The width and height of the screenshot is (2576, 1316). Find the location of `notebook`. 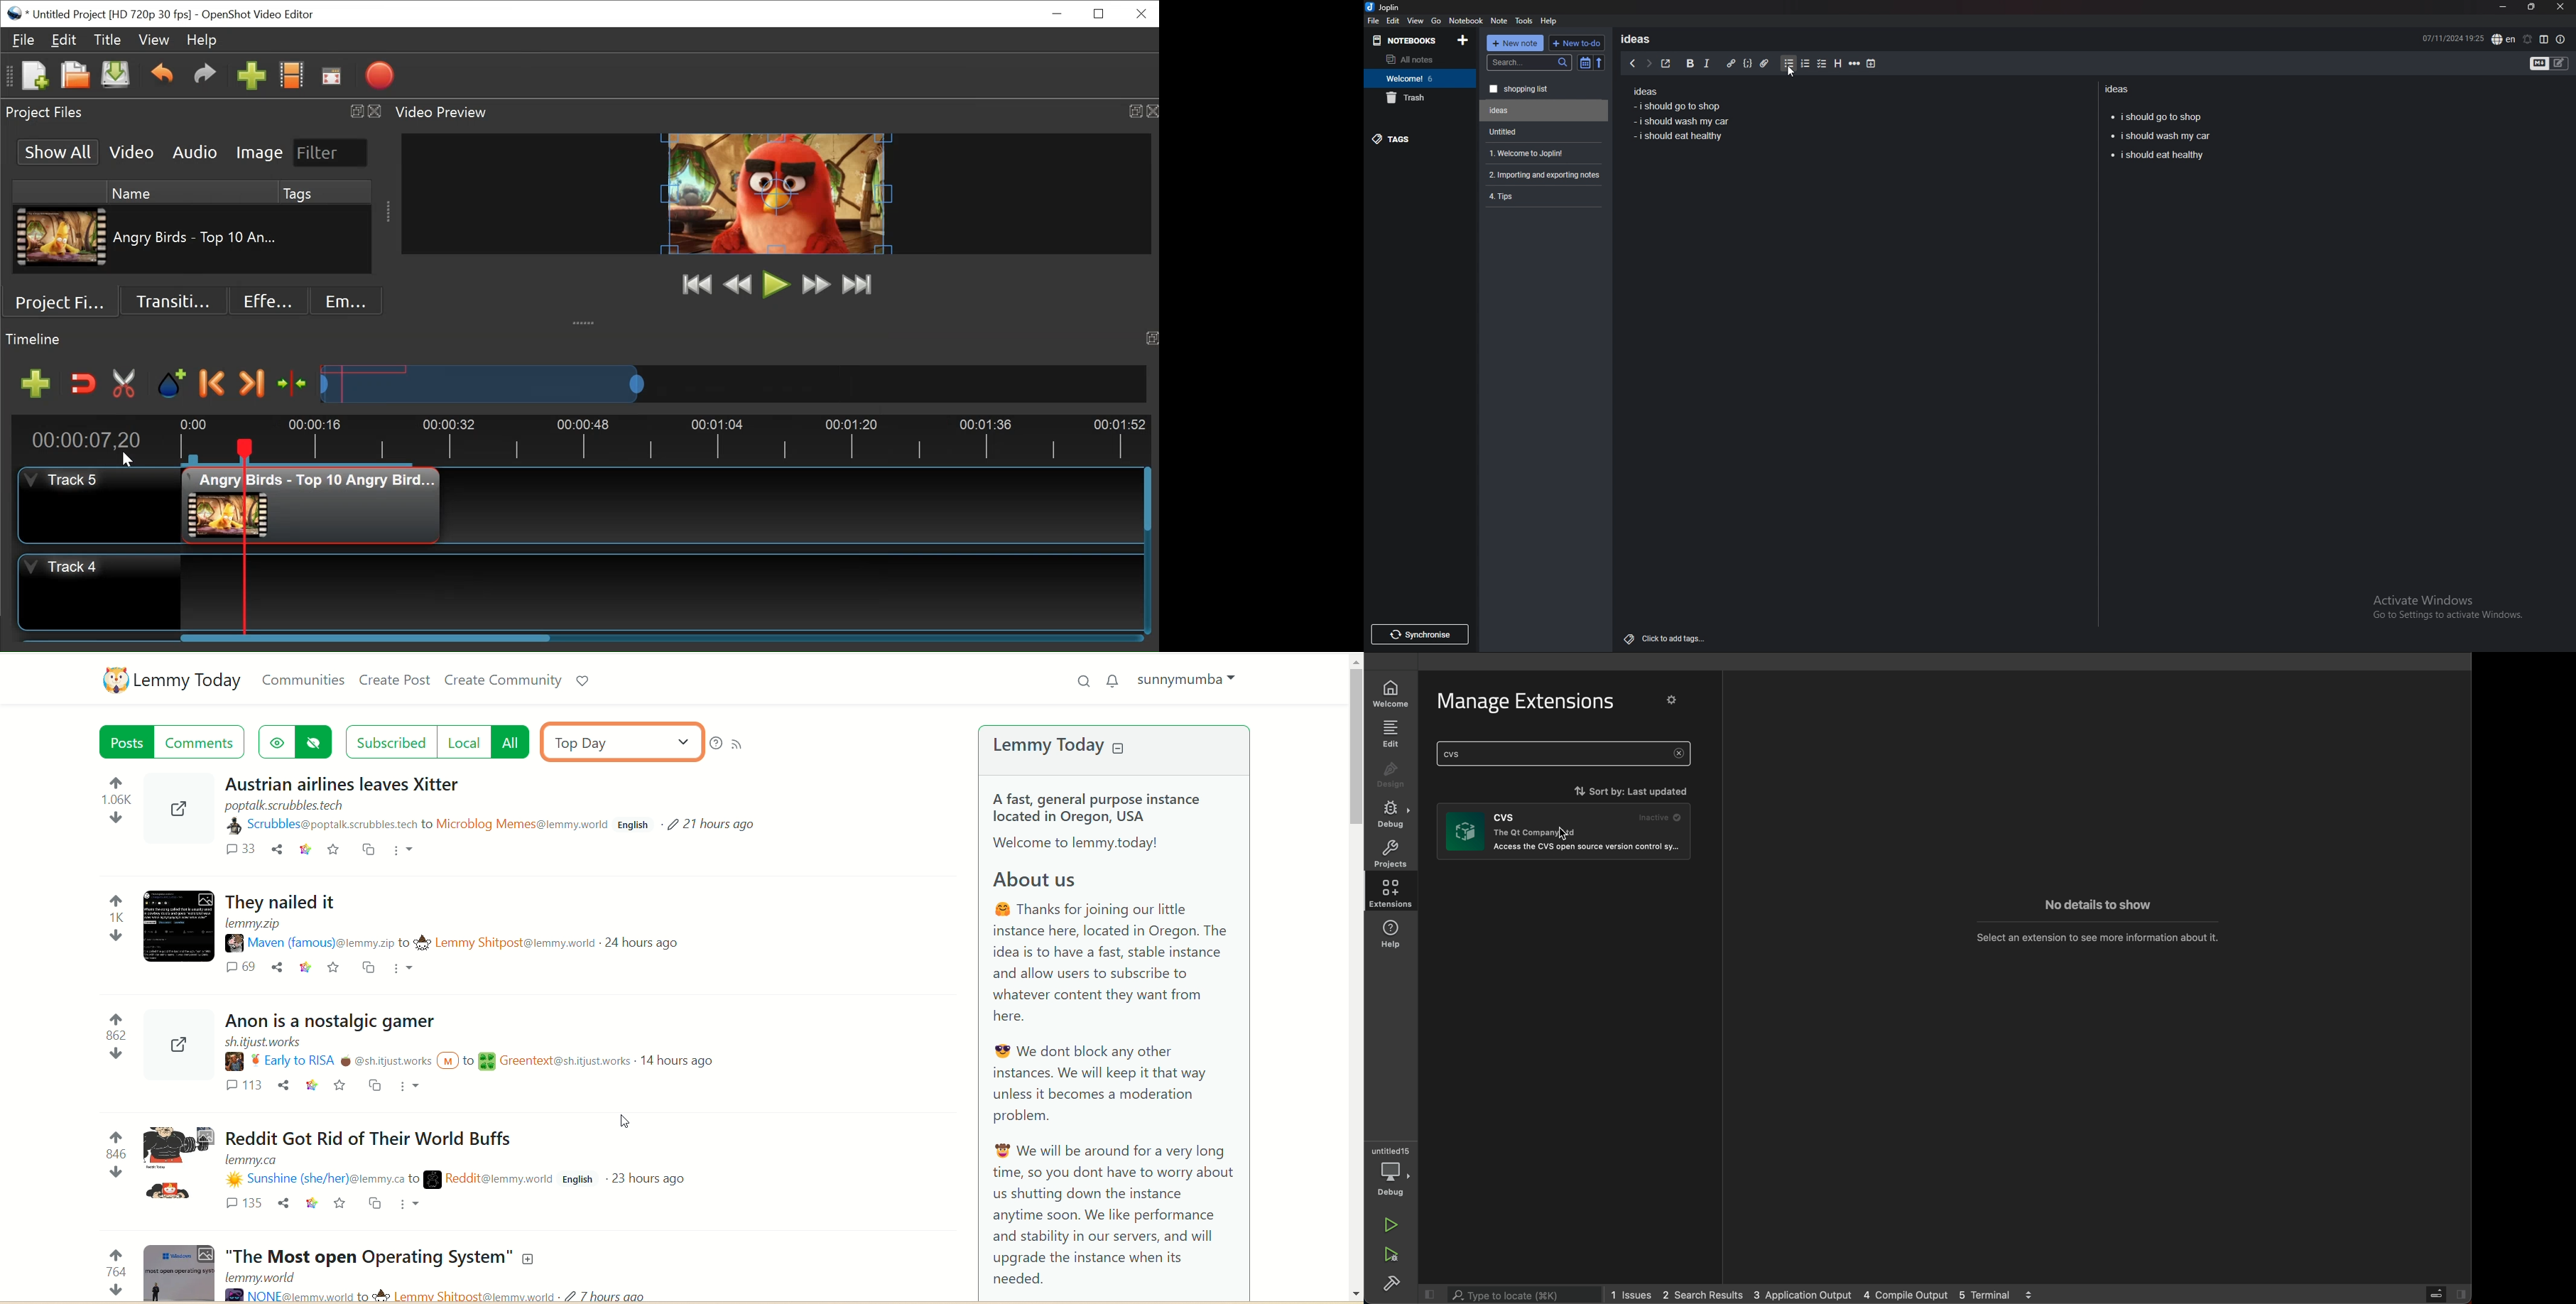

notebook is located at coordinates (1466, 20).